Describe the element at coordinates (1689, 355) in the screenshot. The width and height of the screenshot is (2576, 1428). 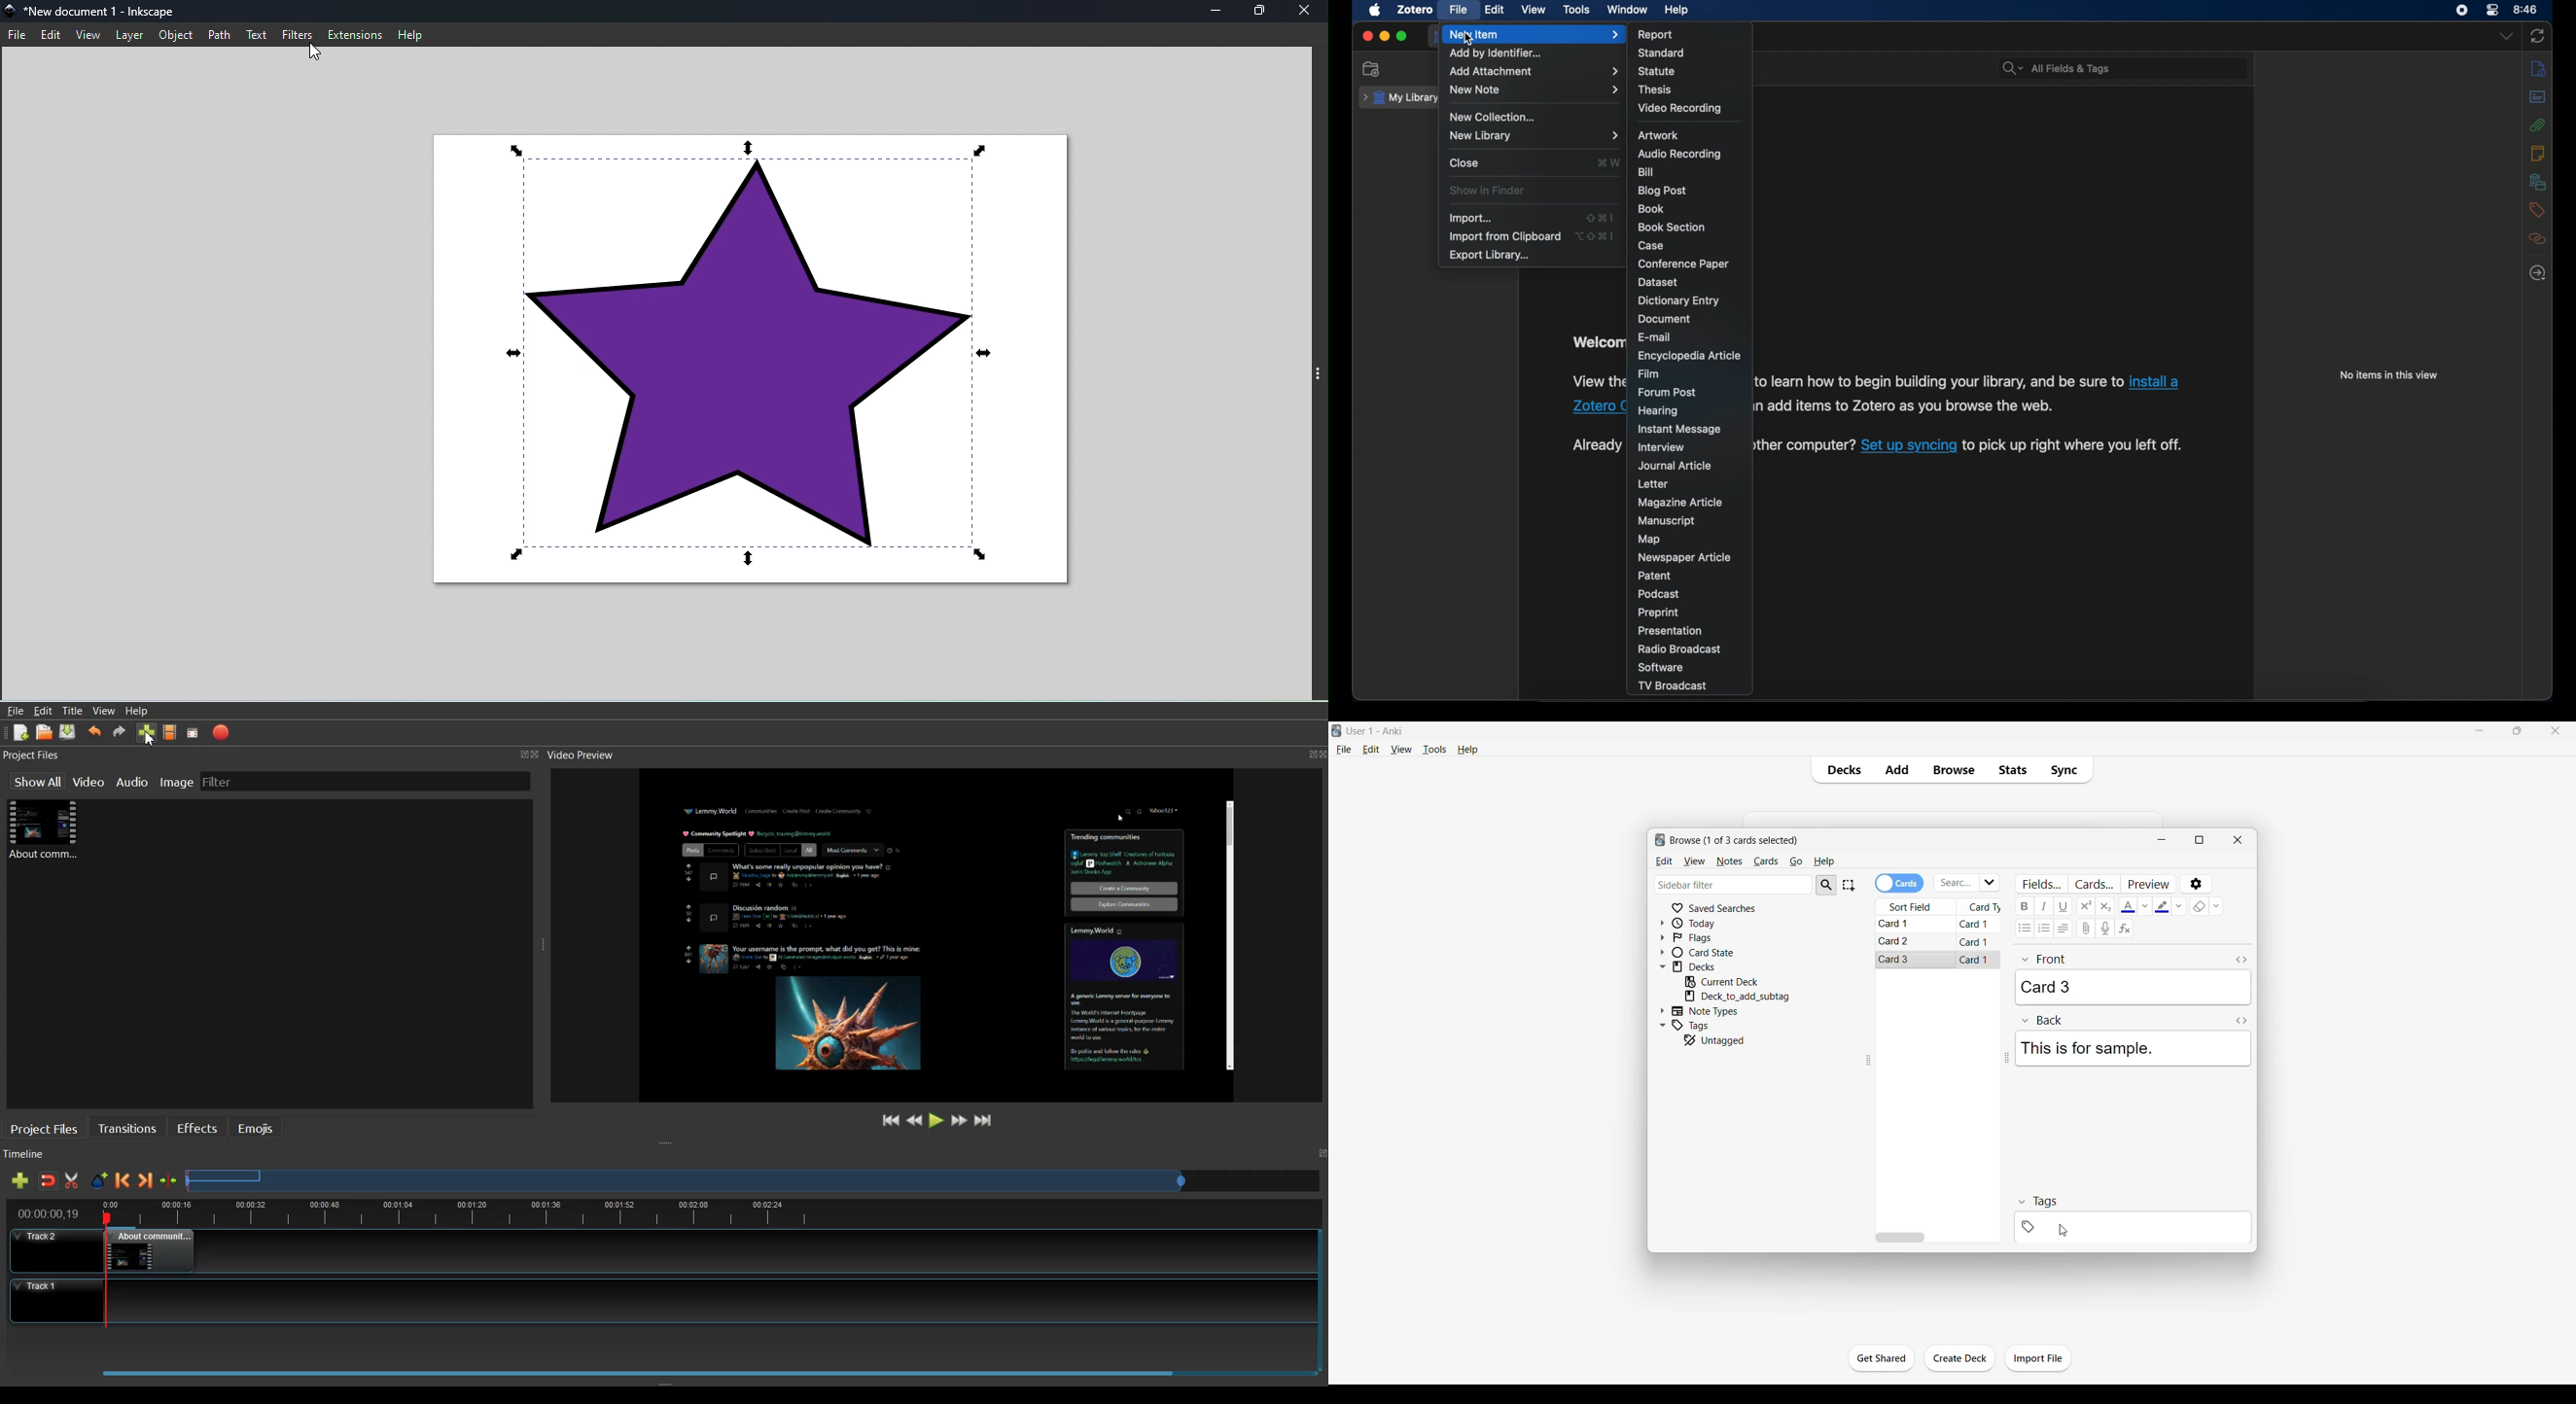
I see `encyclopedia article` at that location.